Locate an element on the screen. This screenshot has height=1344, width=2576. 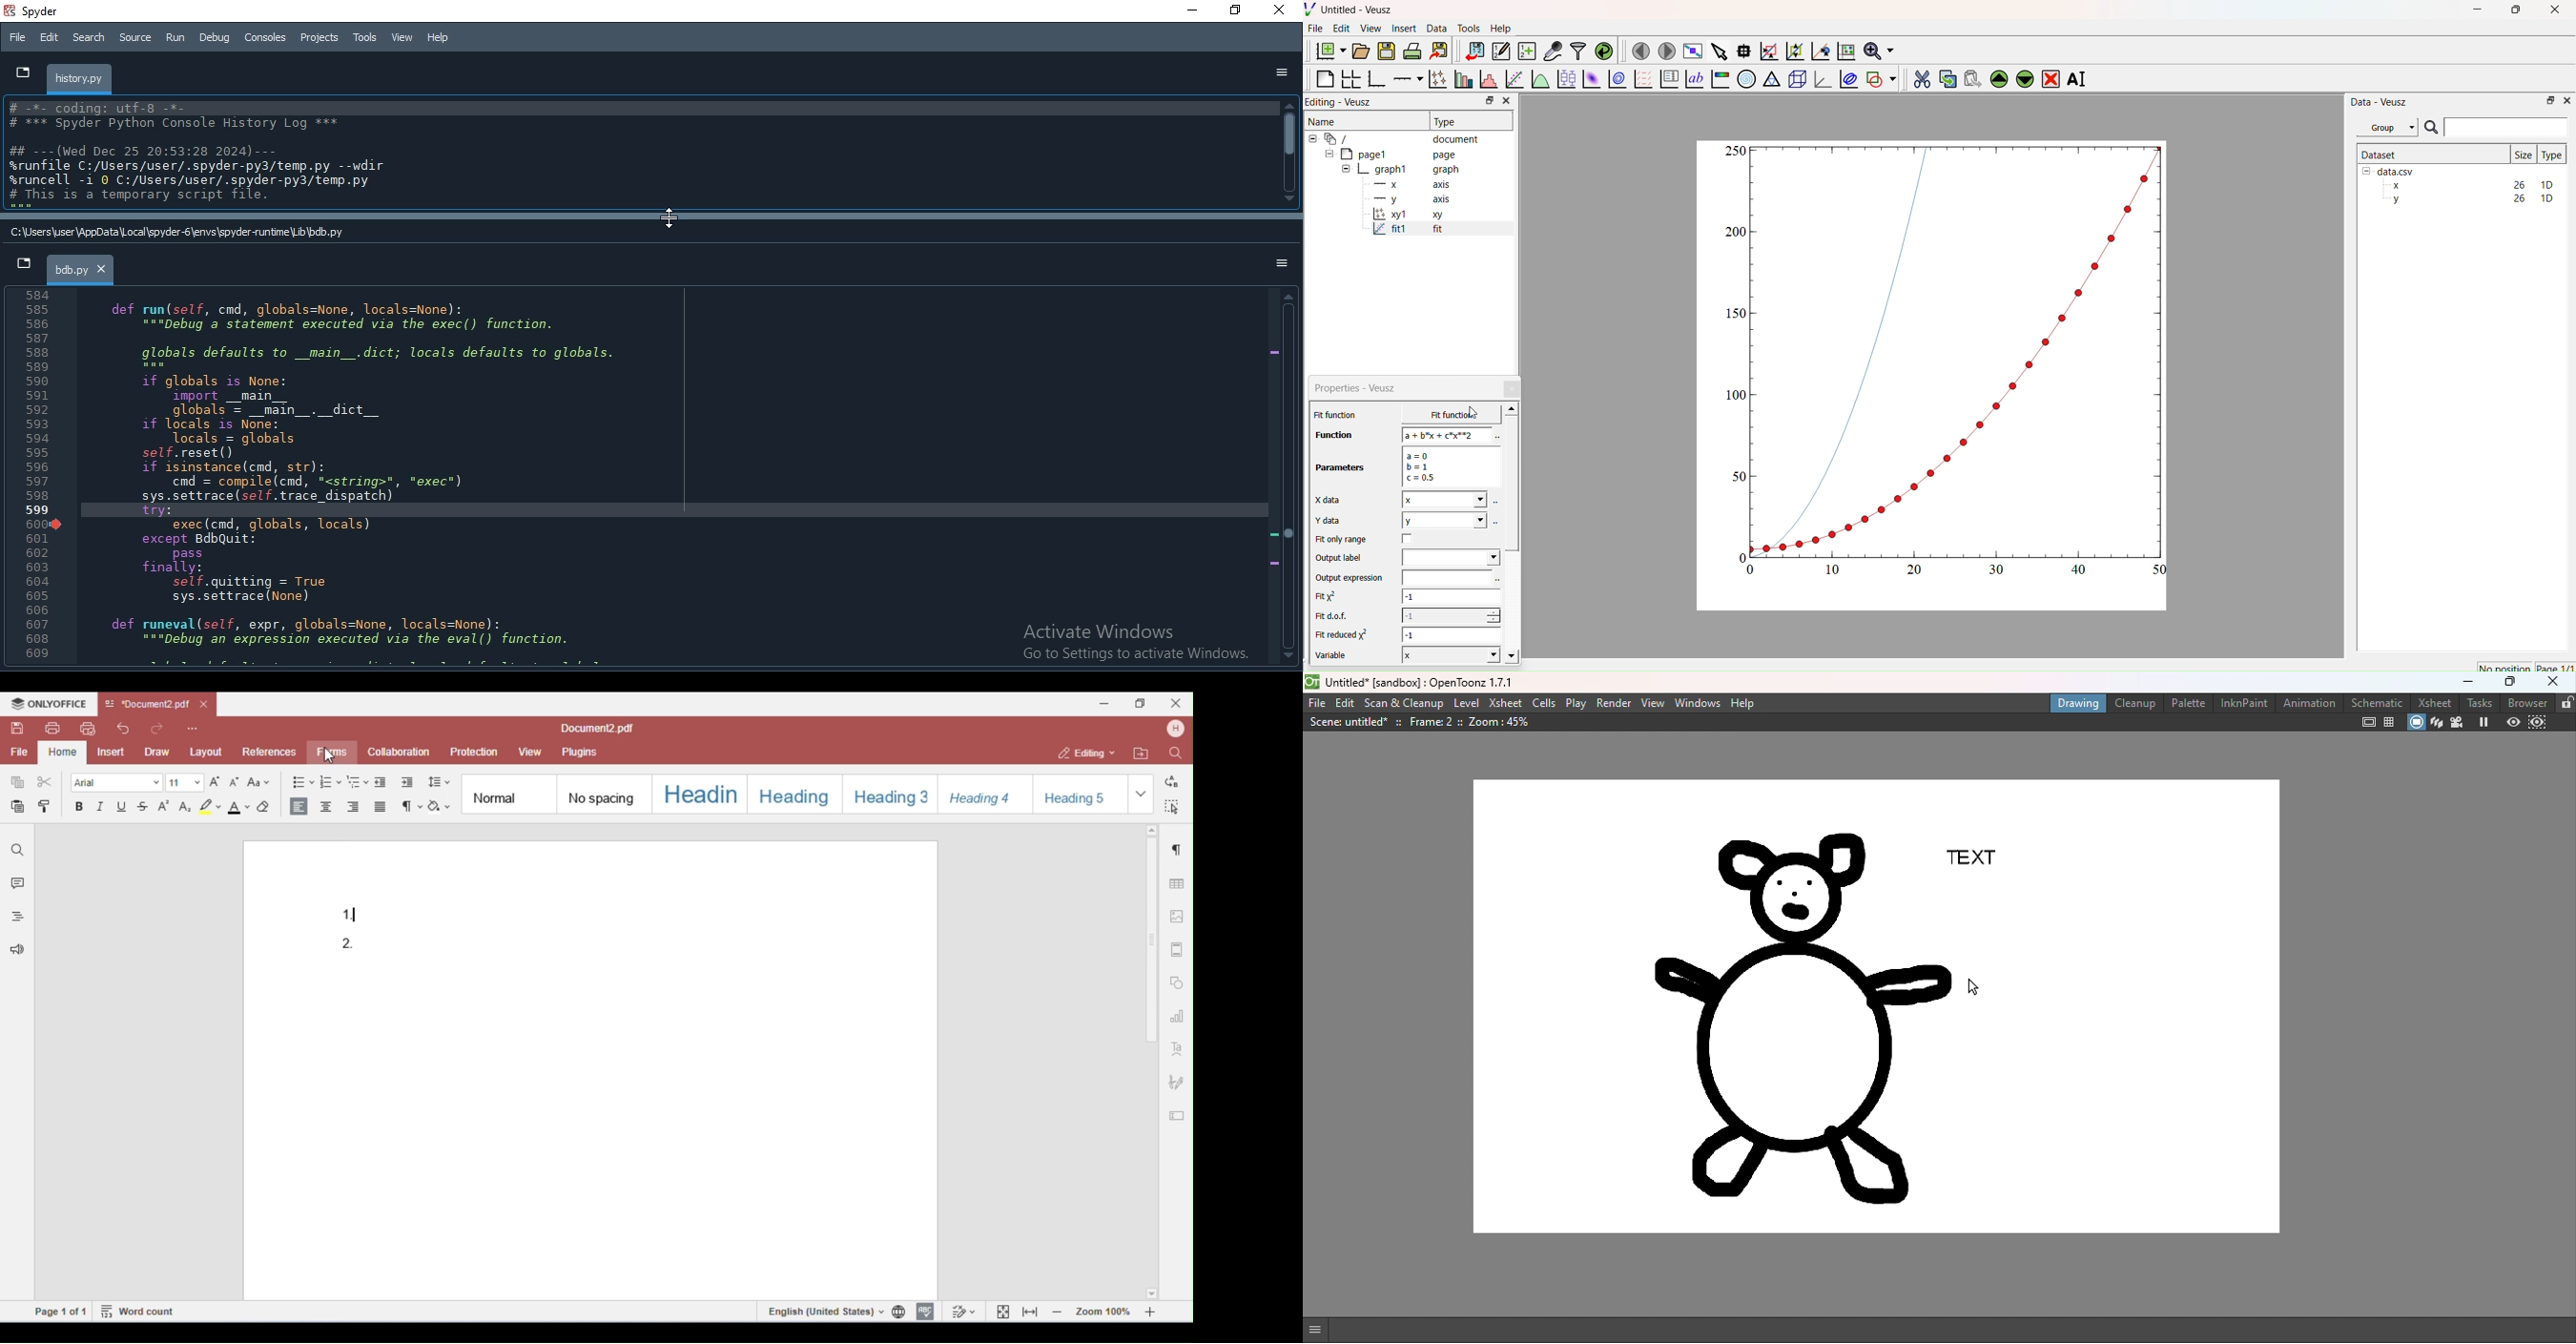
cursor is located at coordinates (1972, 988).